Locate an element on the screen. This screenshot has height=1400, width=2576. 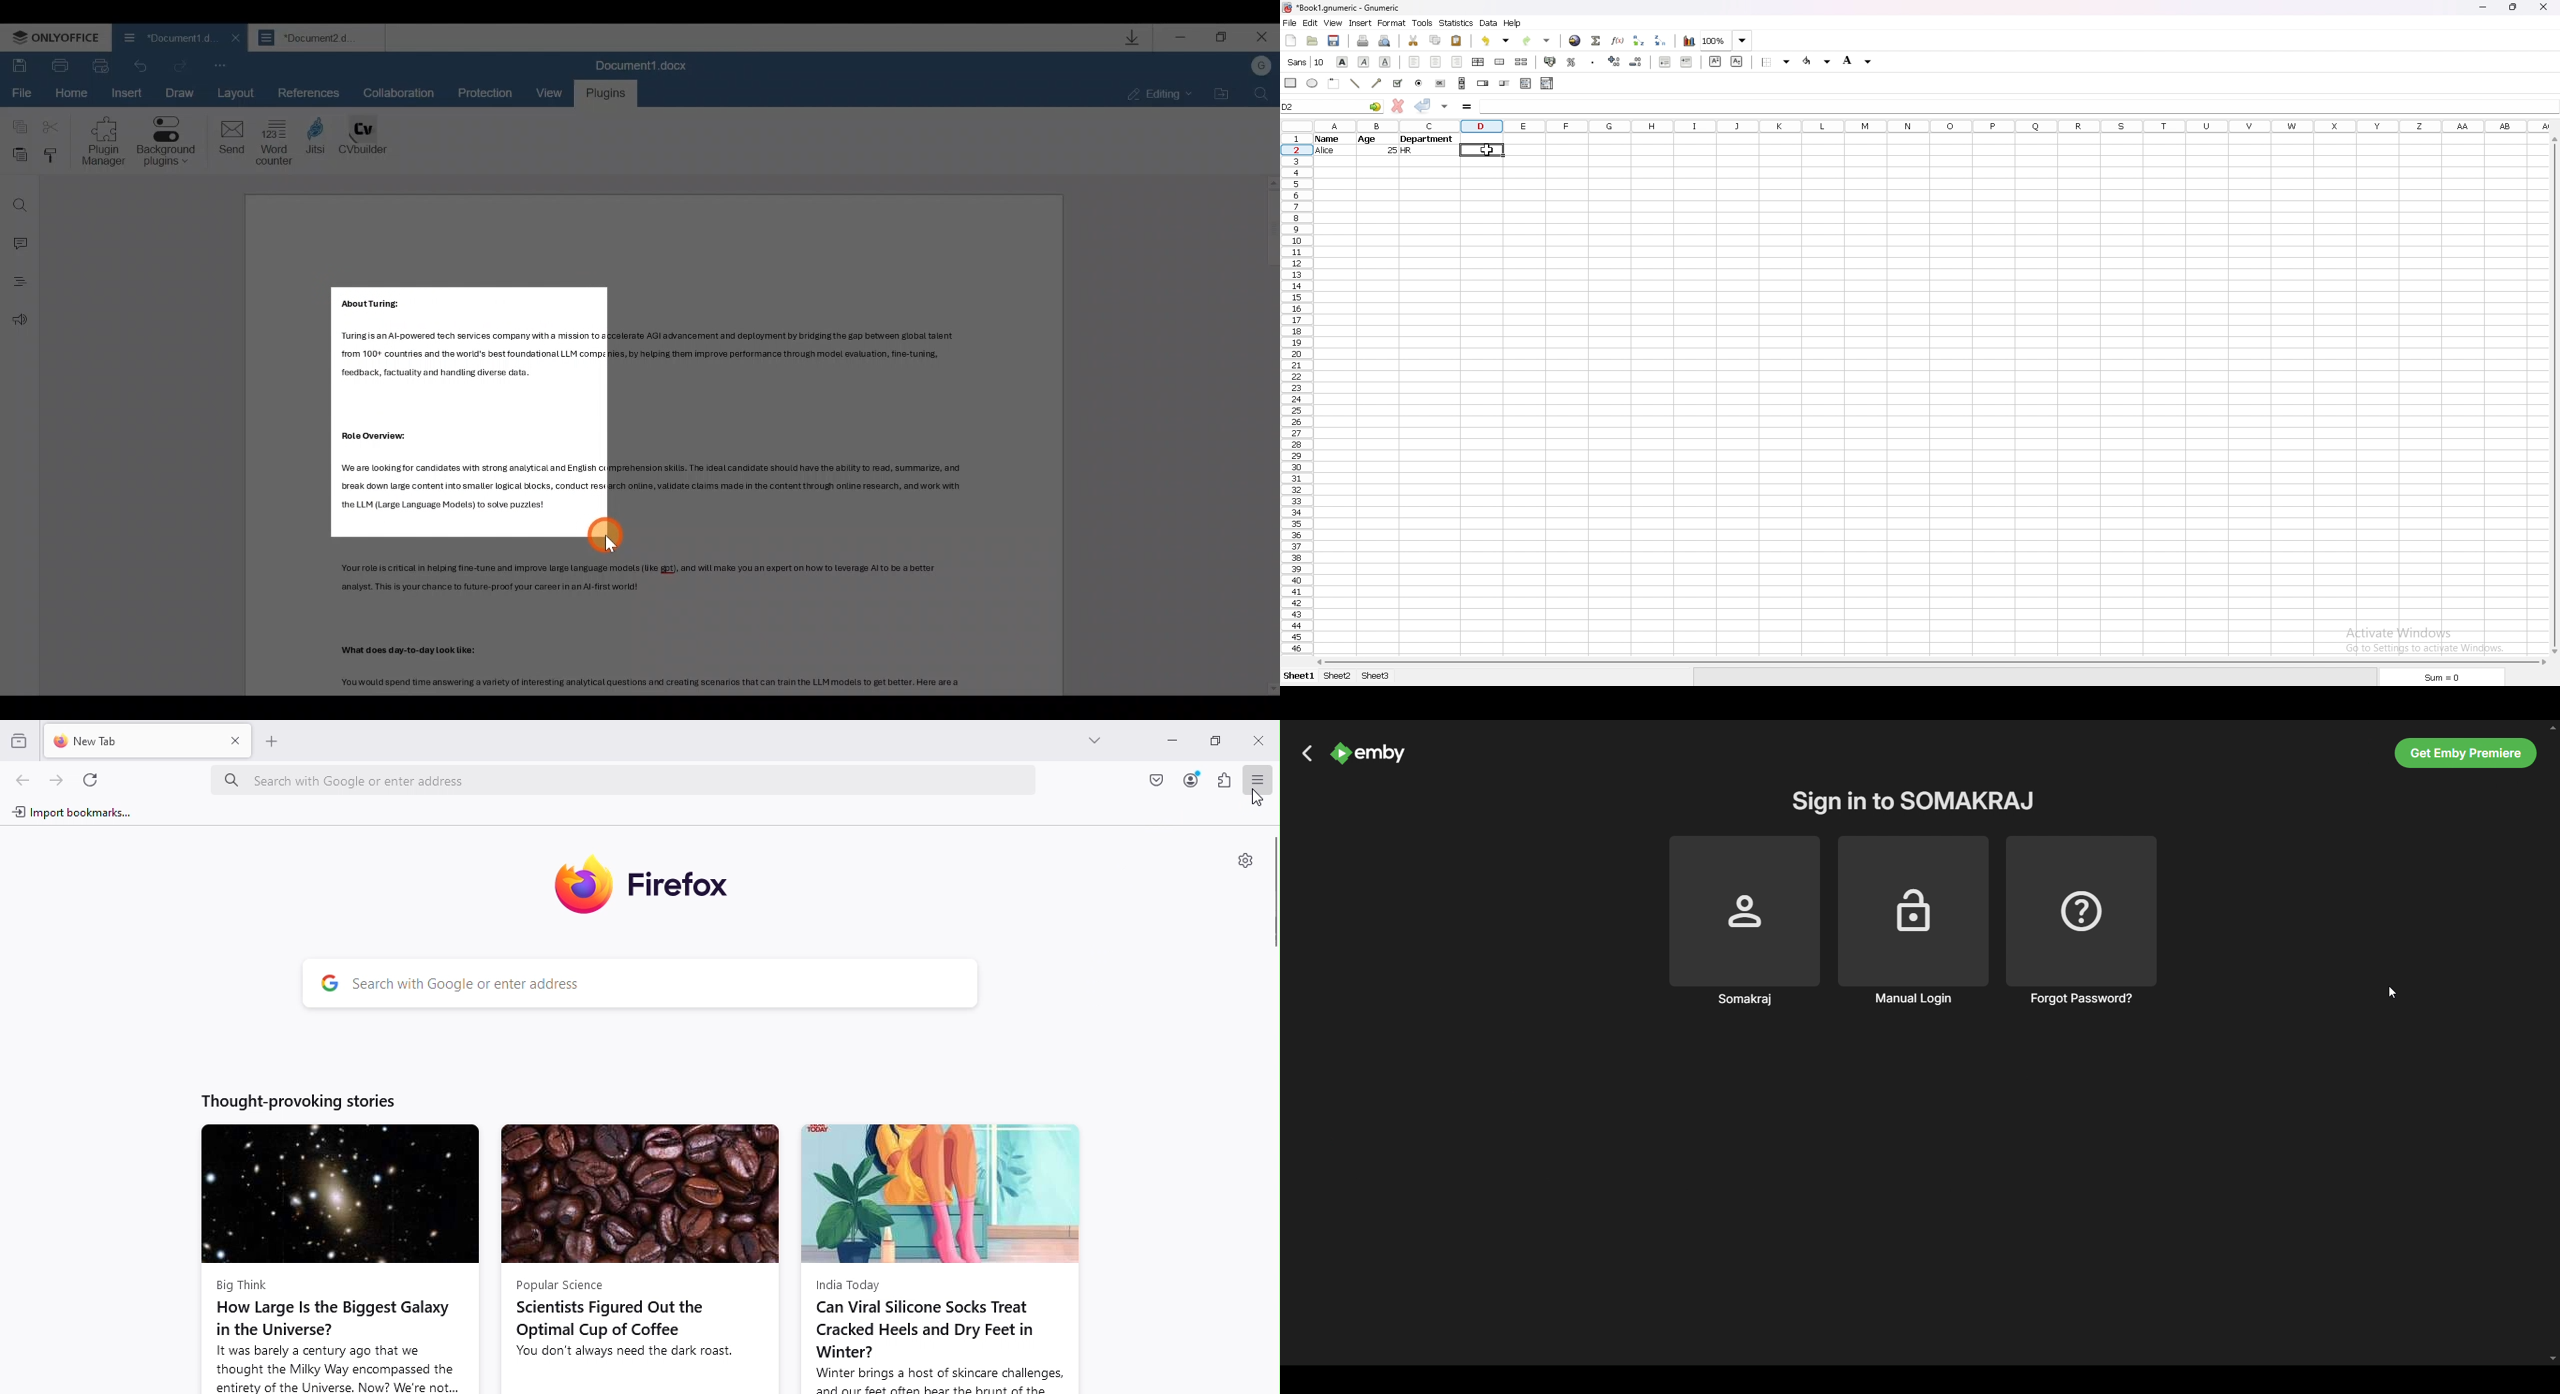
Close tab is located at coordinates (1261, 737).